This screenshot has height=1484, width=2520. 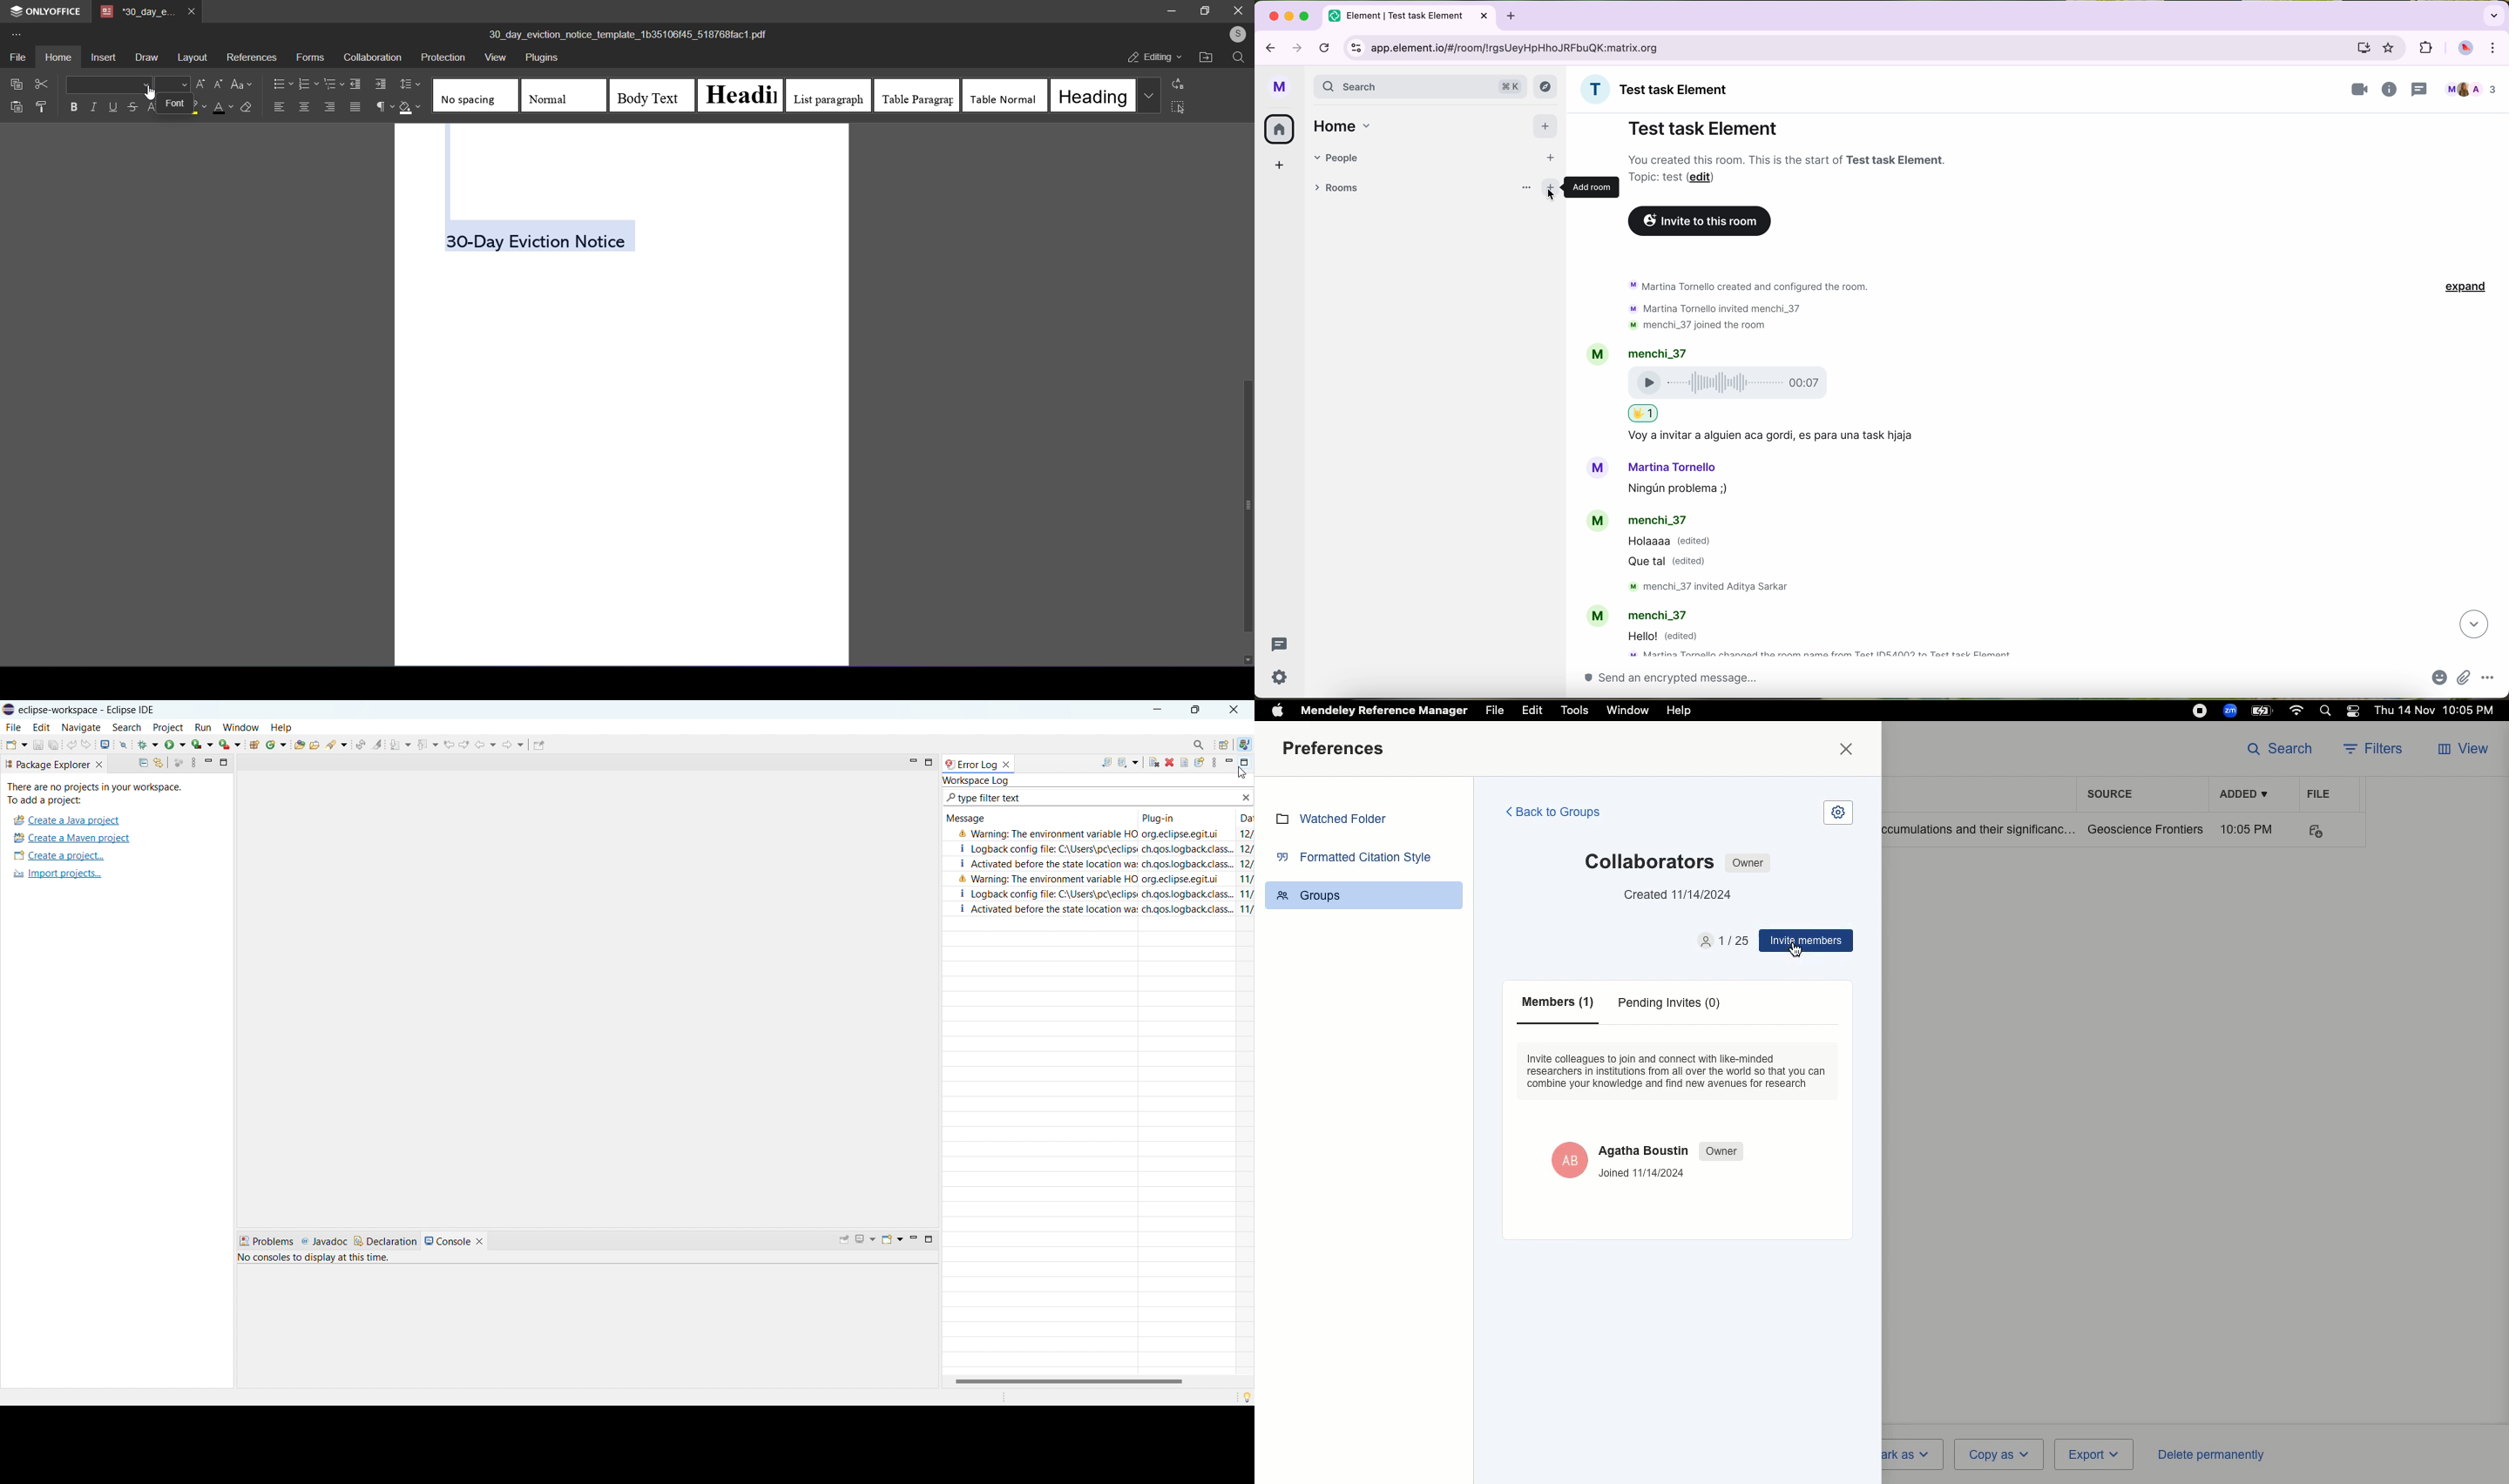 What do you see at coordinates (1101, 862) in the screenshot?
I see `I Activated before the state location was ch.qos.logback.class...  12/` at bounding box center [1101, 862].